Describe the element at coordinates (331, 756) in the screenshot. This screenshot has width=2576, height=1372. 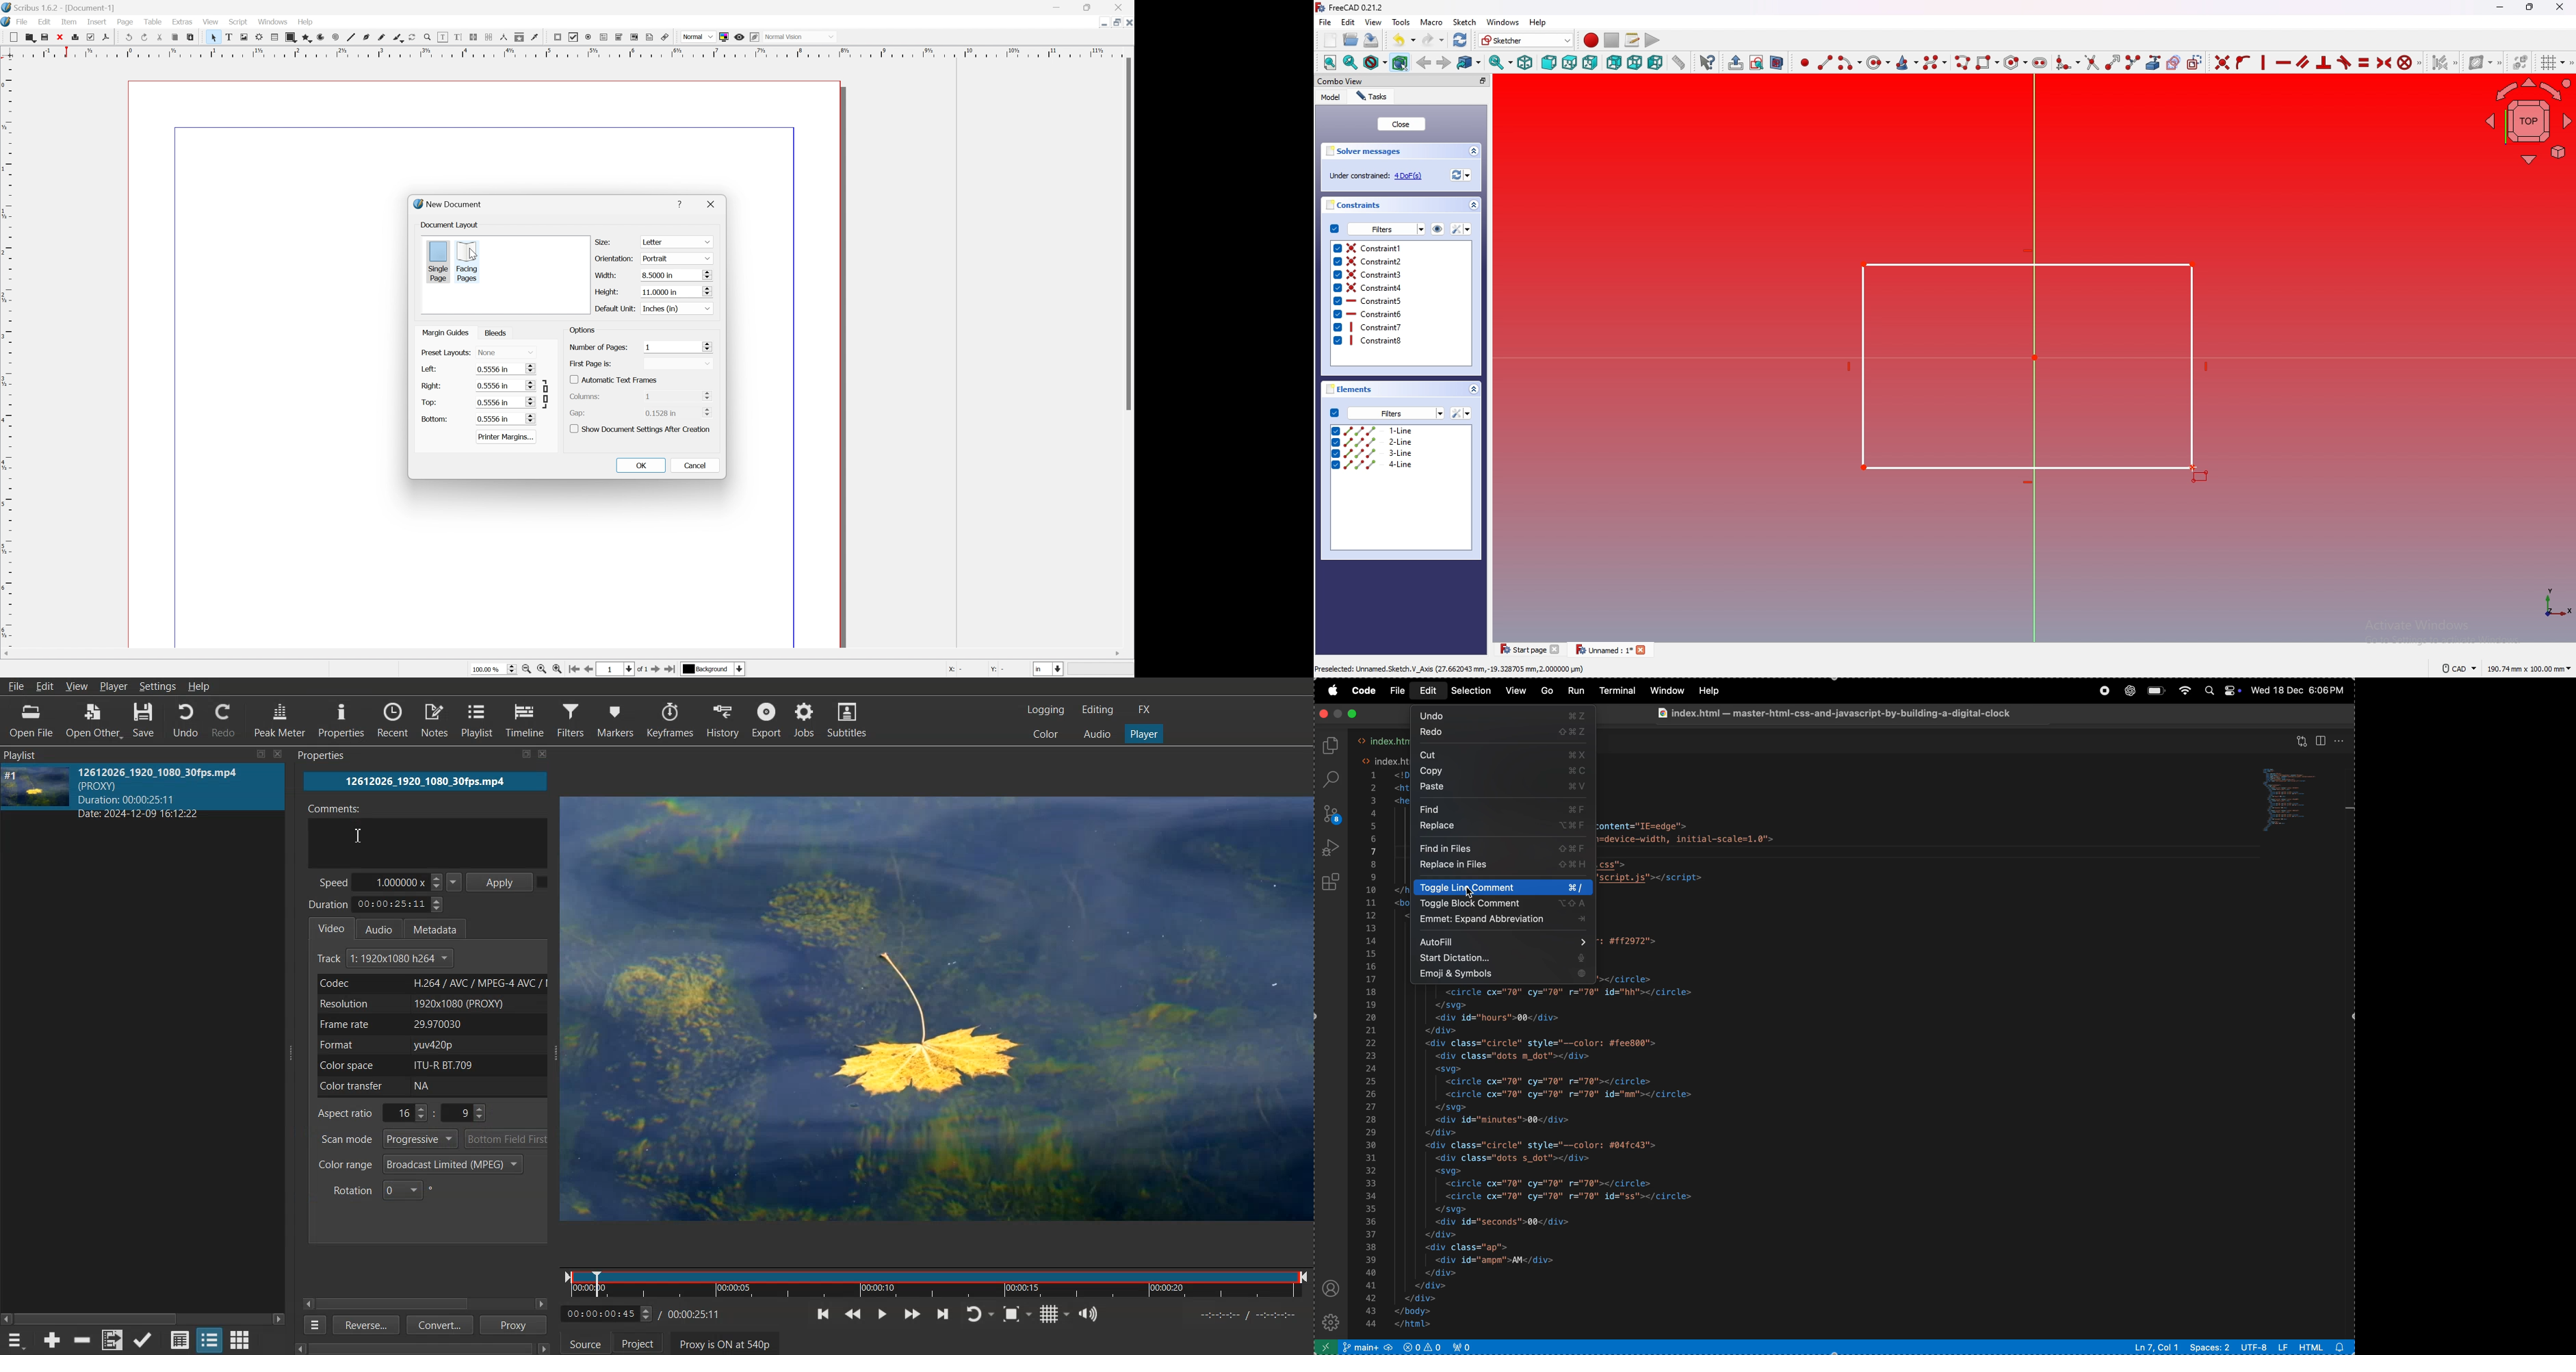
I see `Properties Panel` at that location.